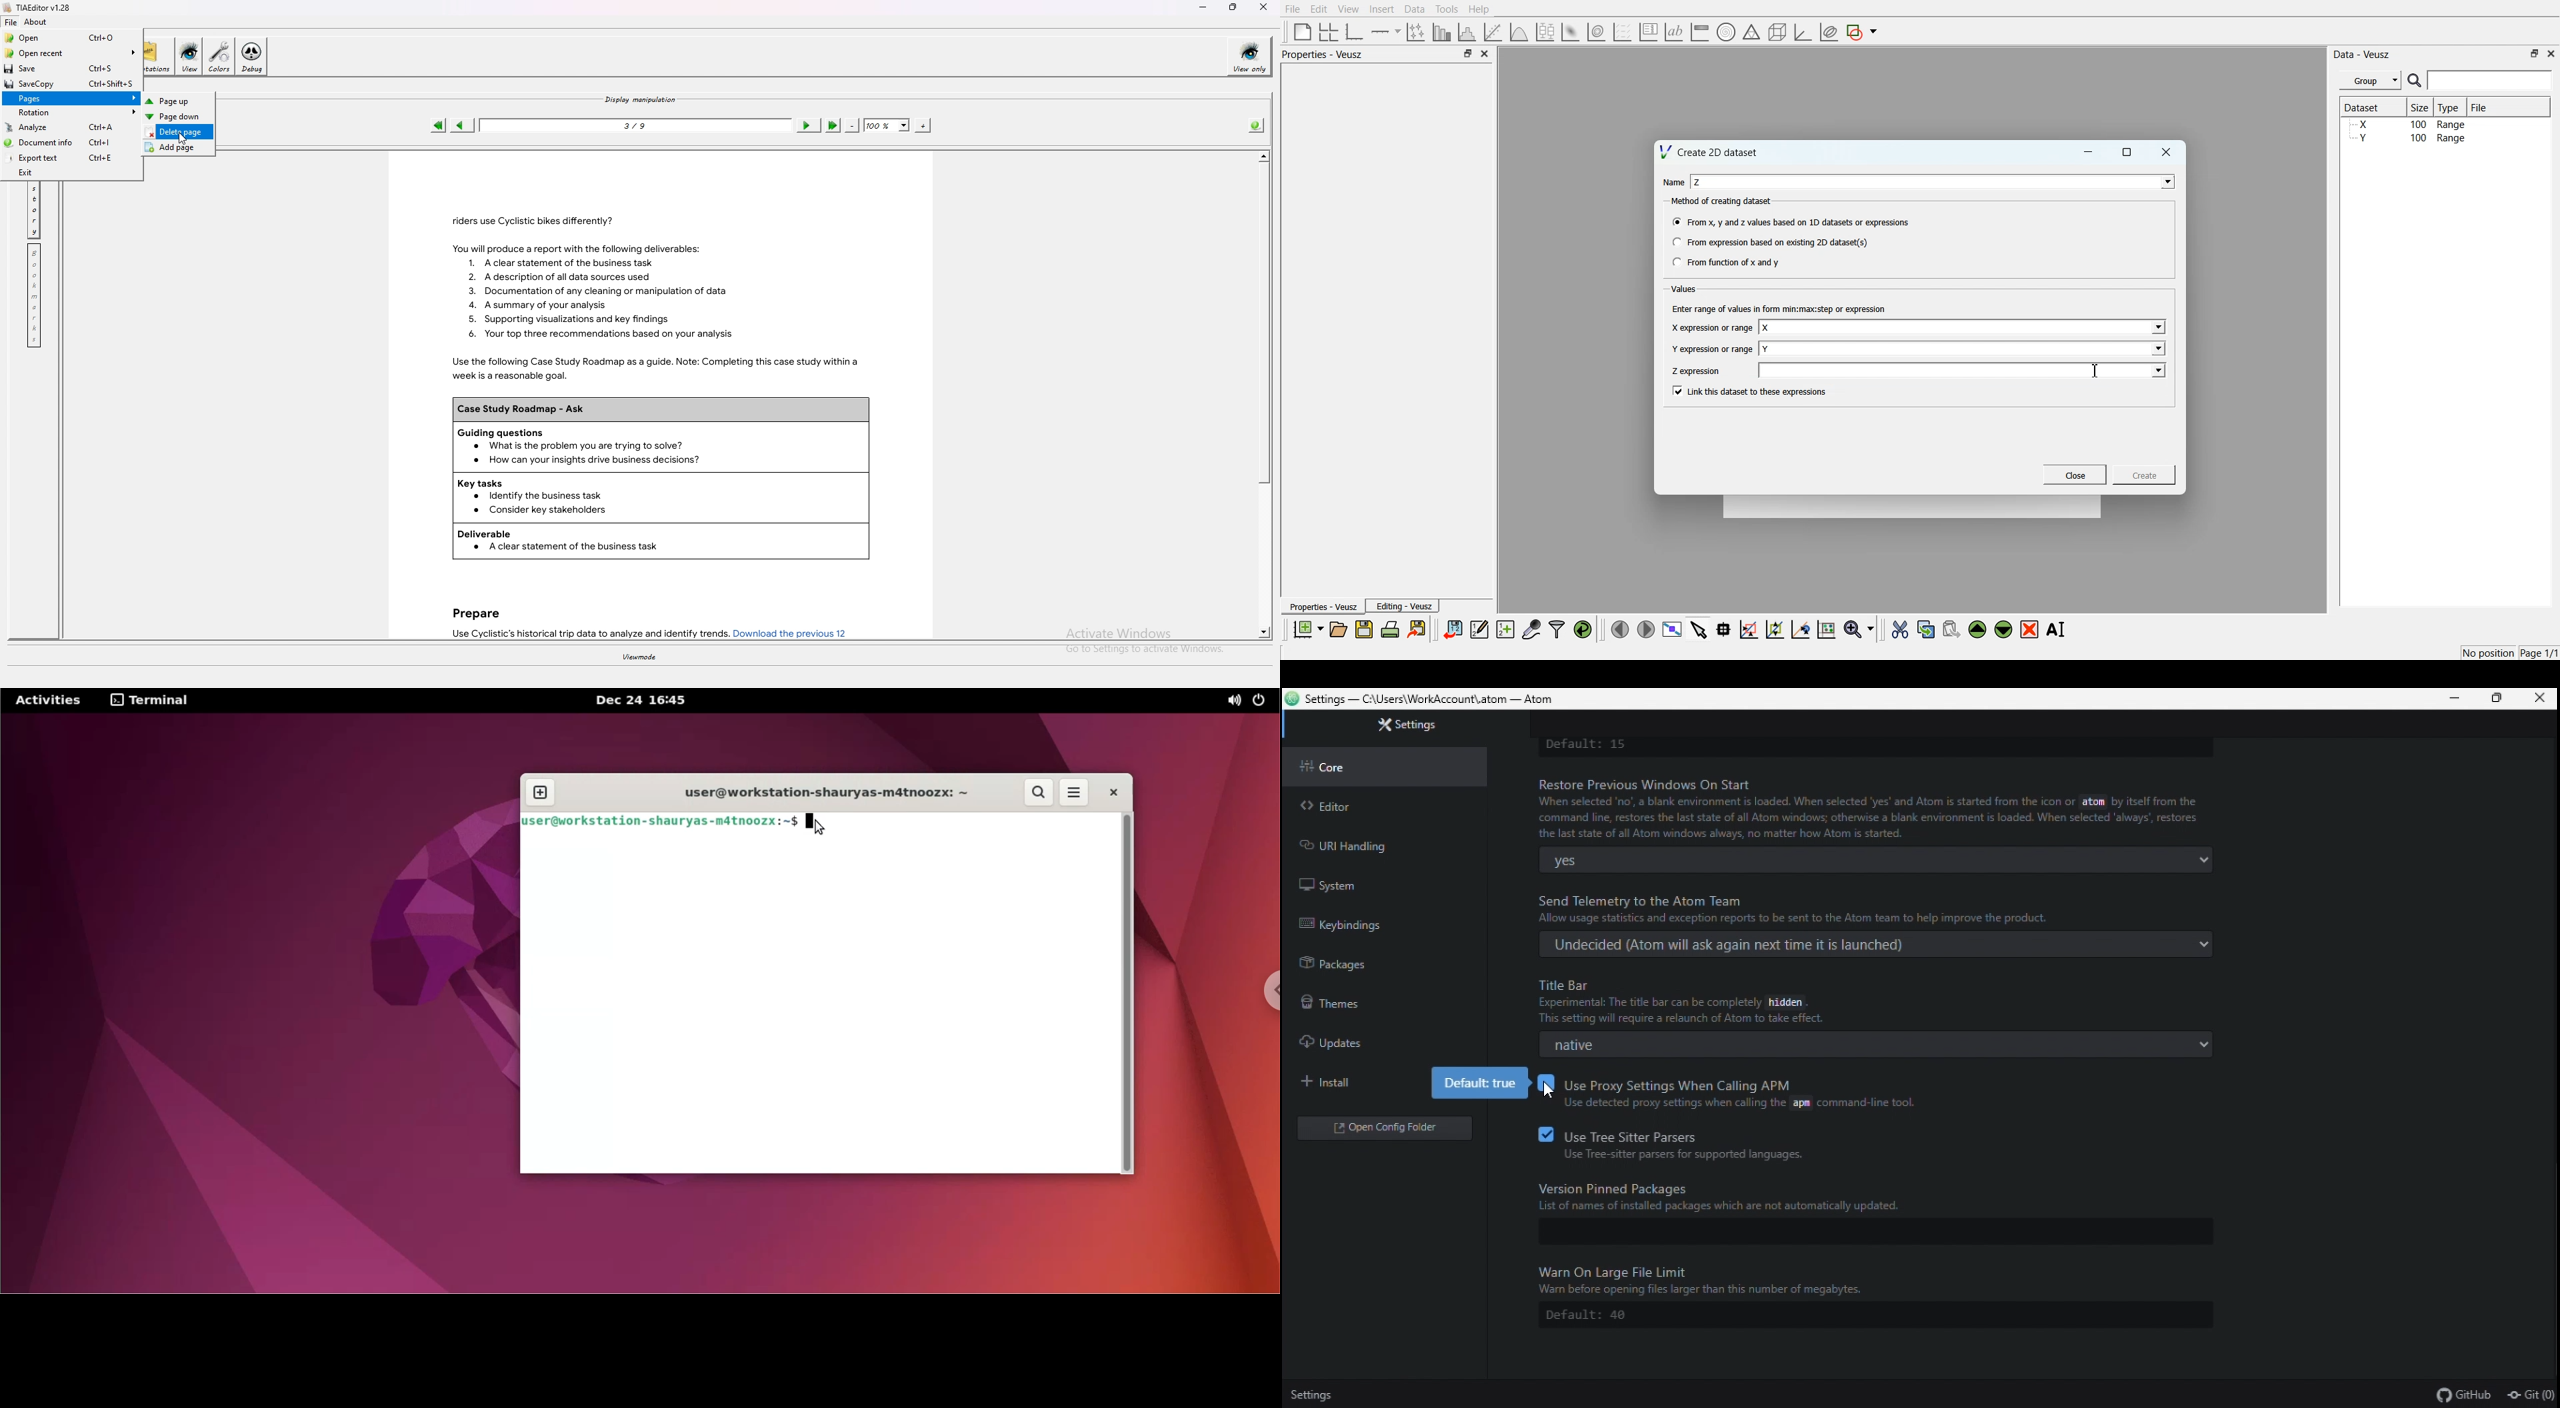 Image resolution: width=2576 pixels, height=1428 pixels. What do you see at coordinates (2542, 699) in the screenshot?
I see `Close` at bounding box center [2542, 699].